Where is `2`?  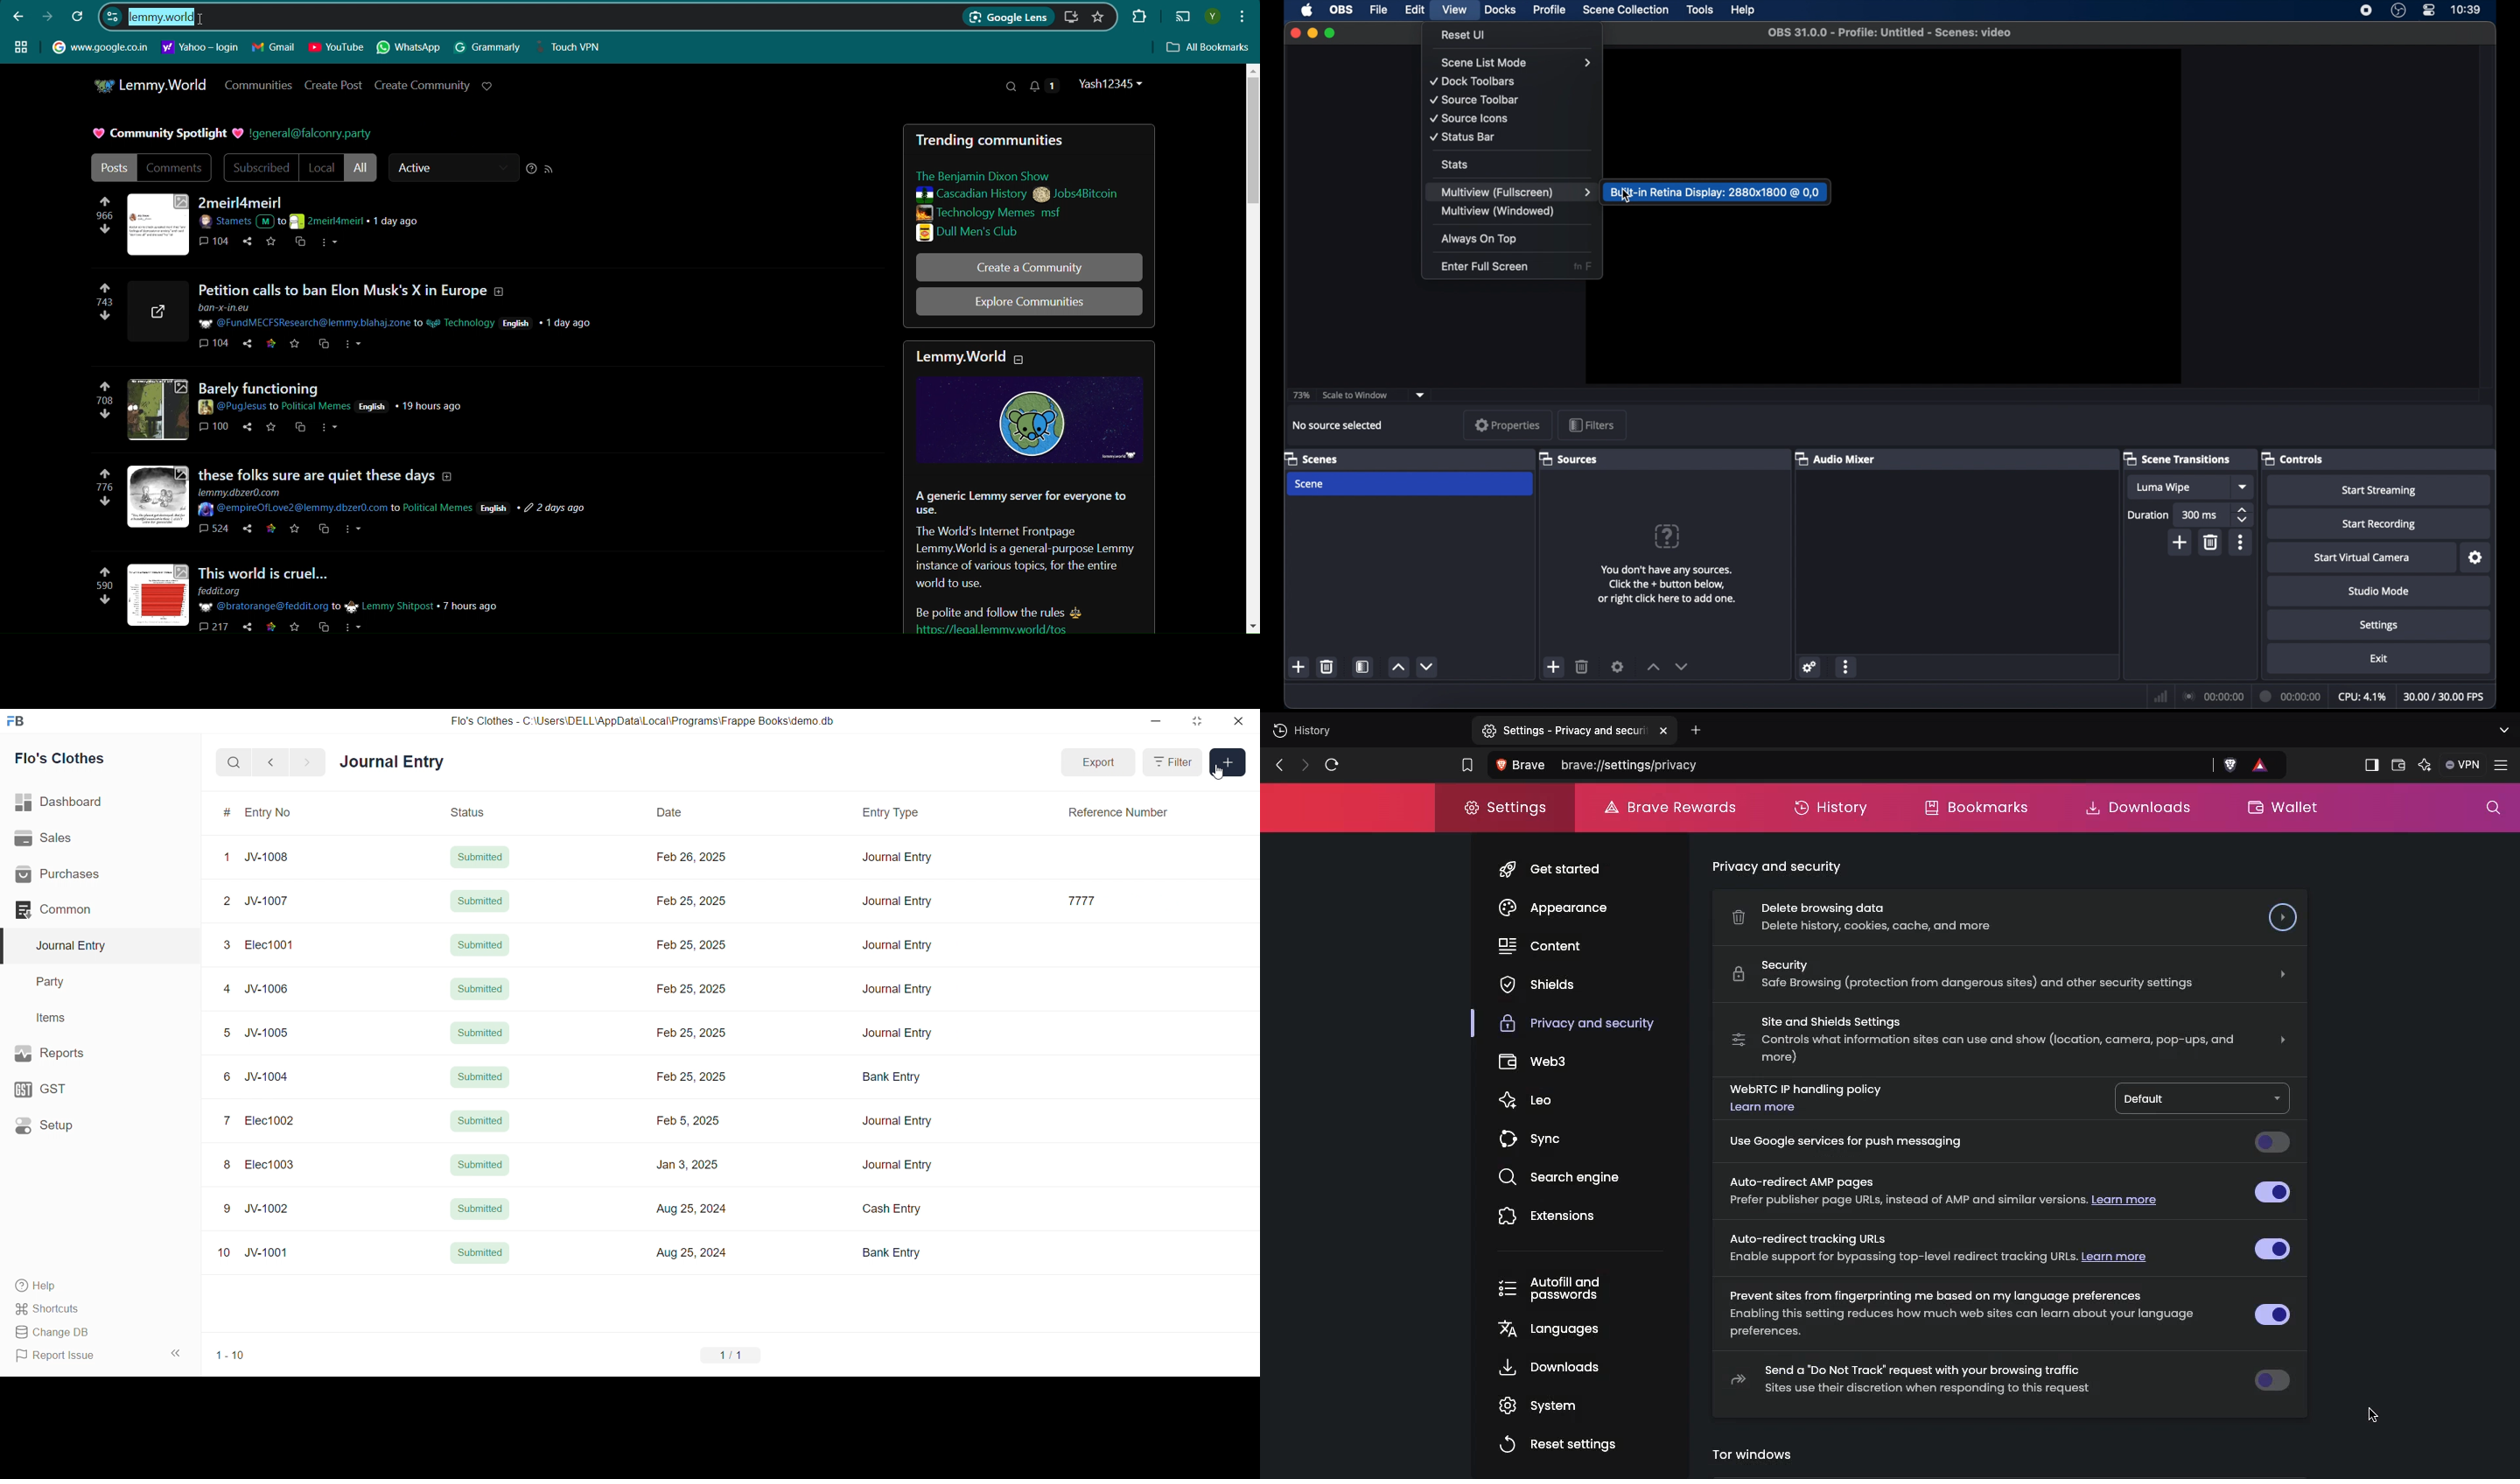
2 is located at coordinates (226, 899).